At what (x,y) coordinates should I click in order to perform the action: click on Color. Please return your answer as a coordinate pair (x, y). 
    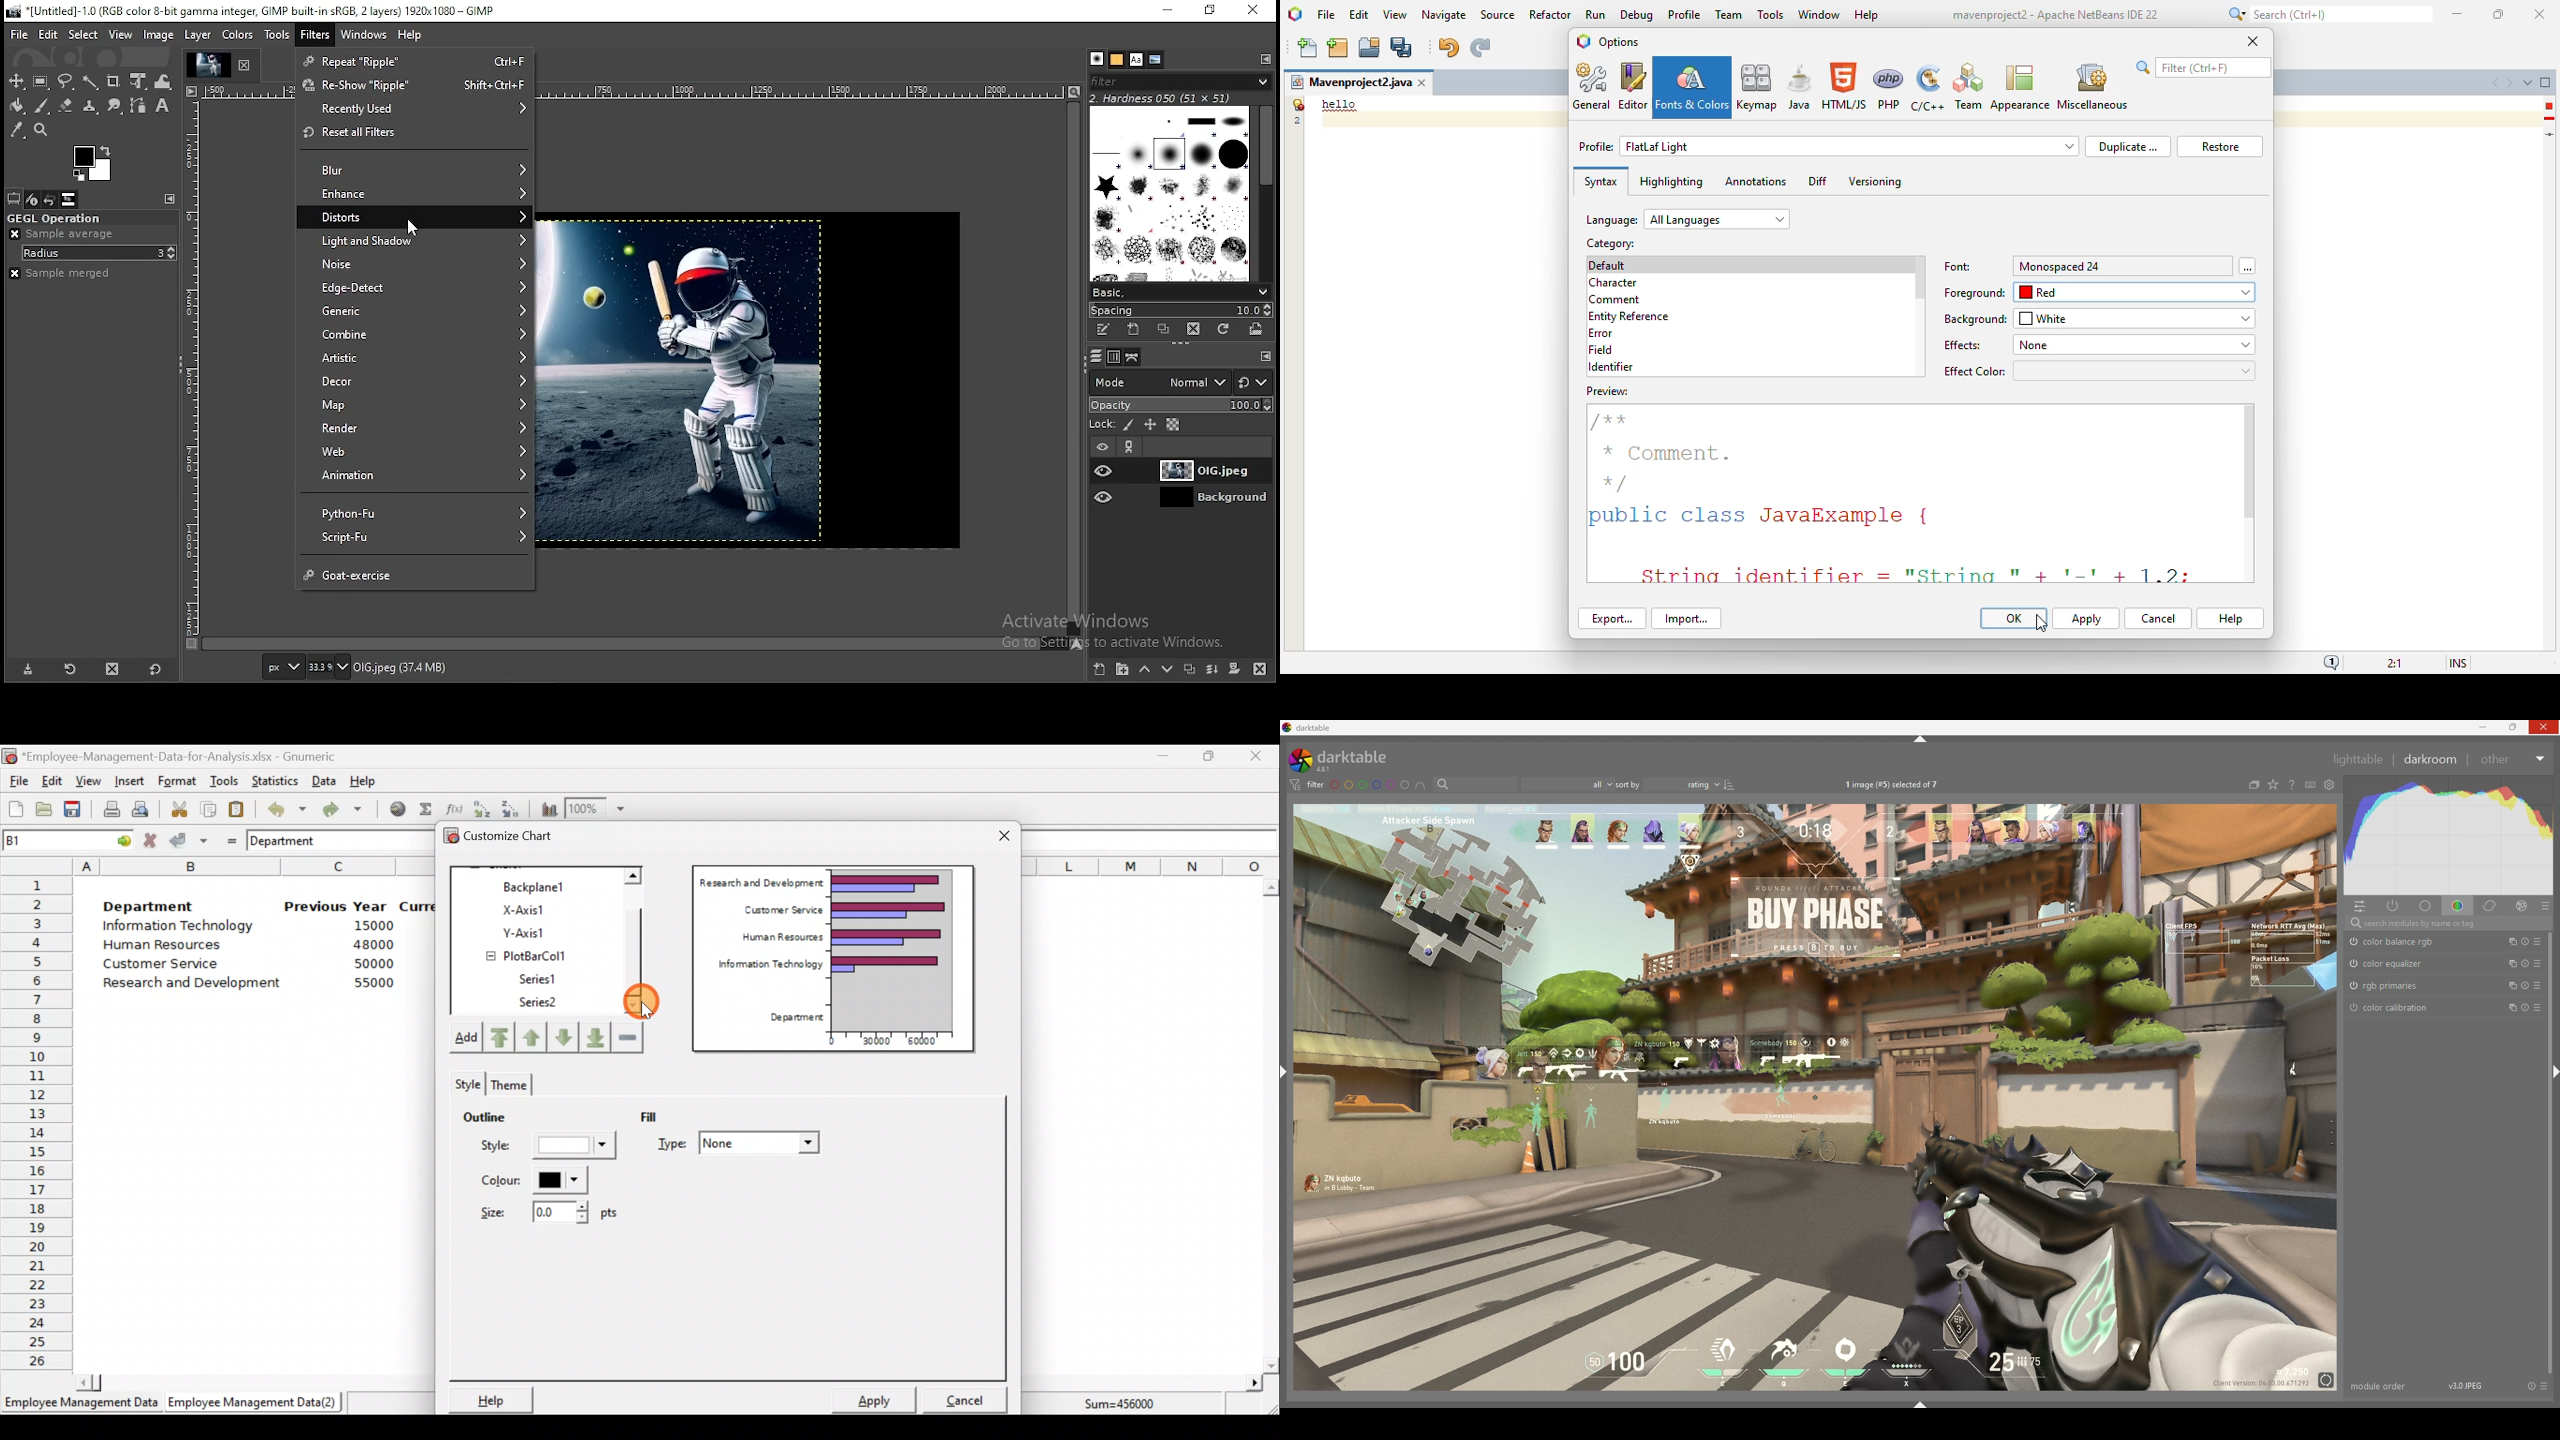
    Looking at the image, I should click on (531, 1180).